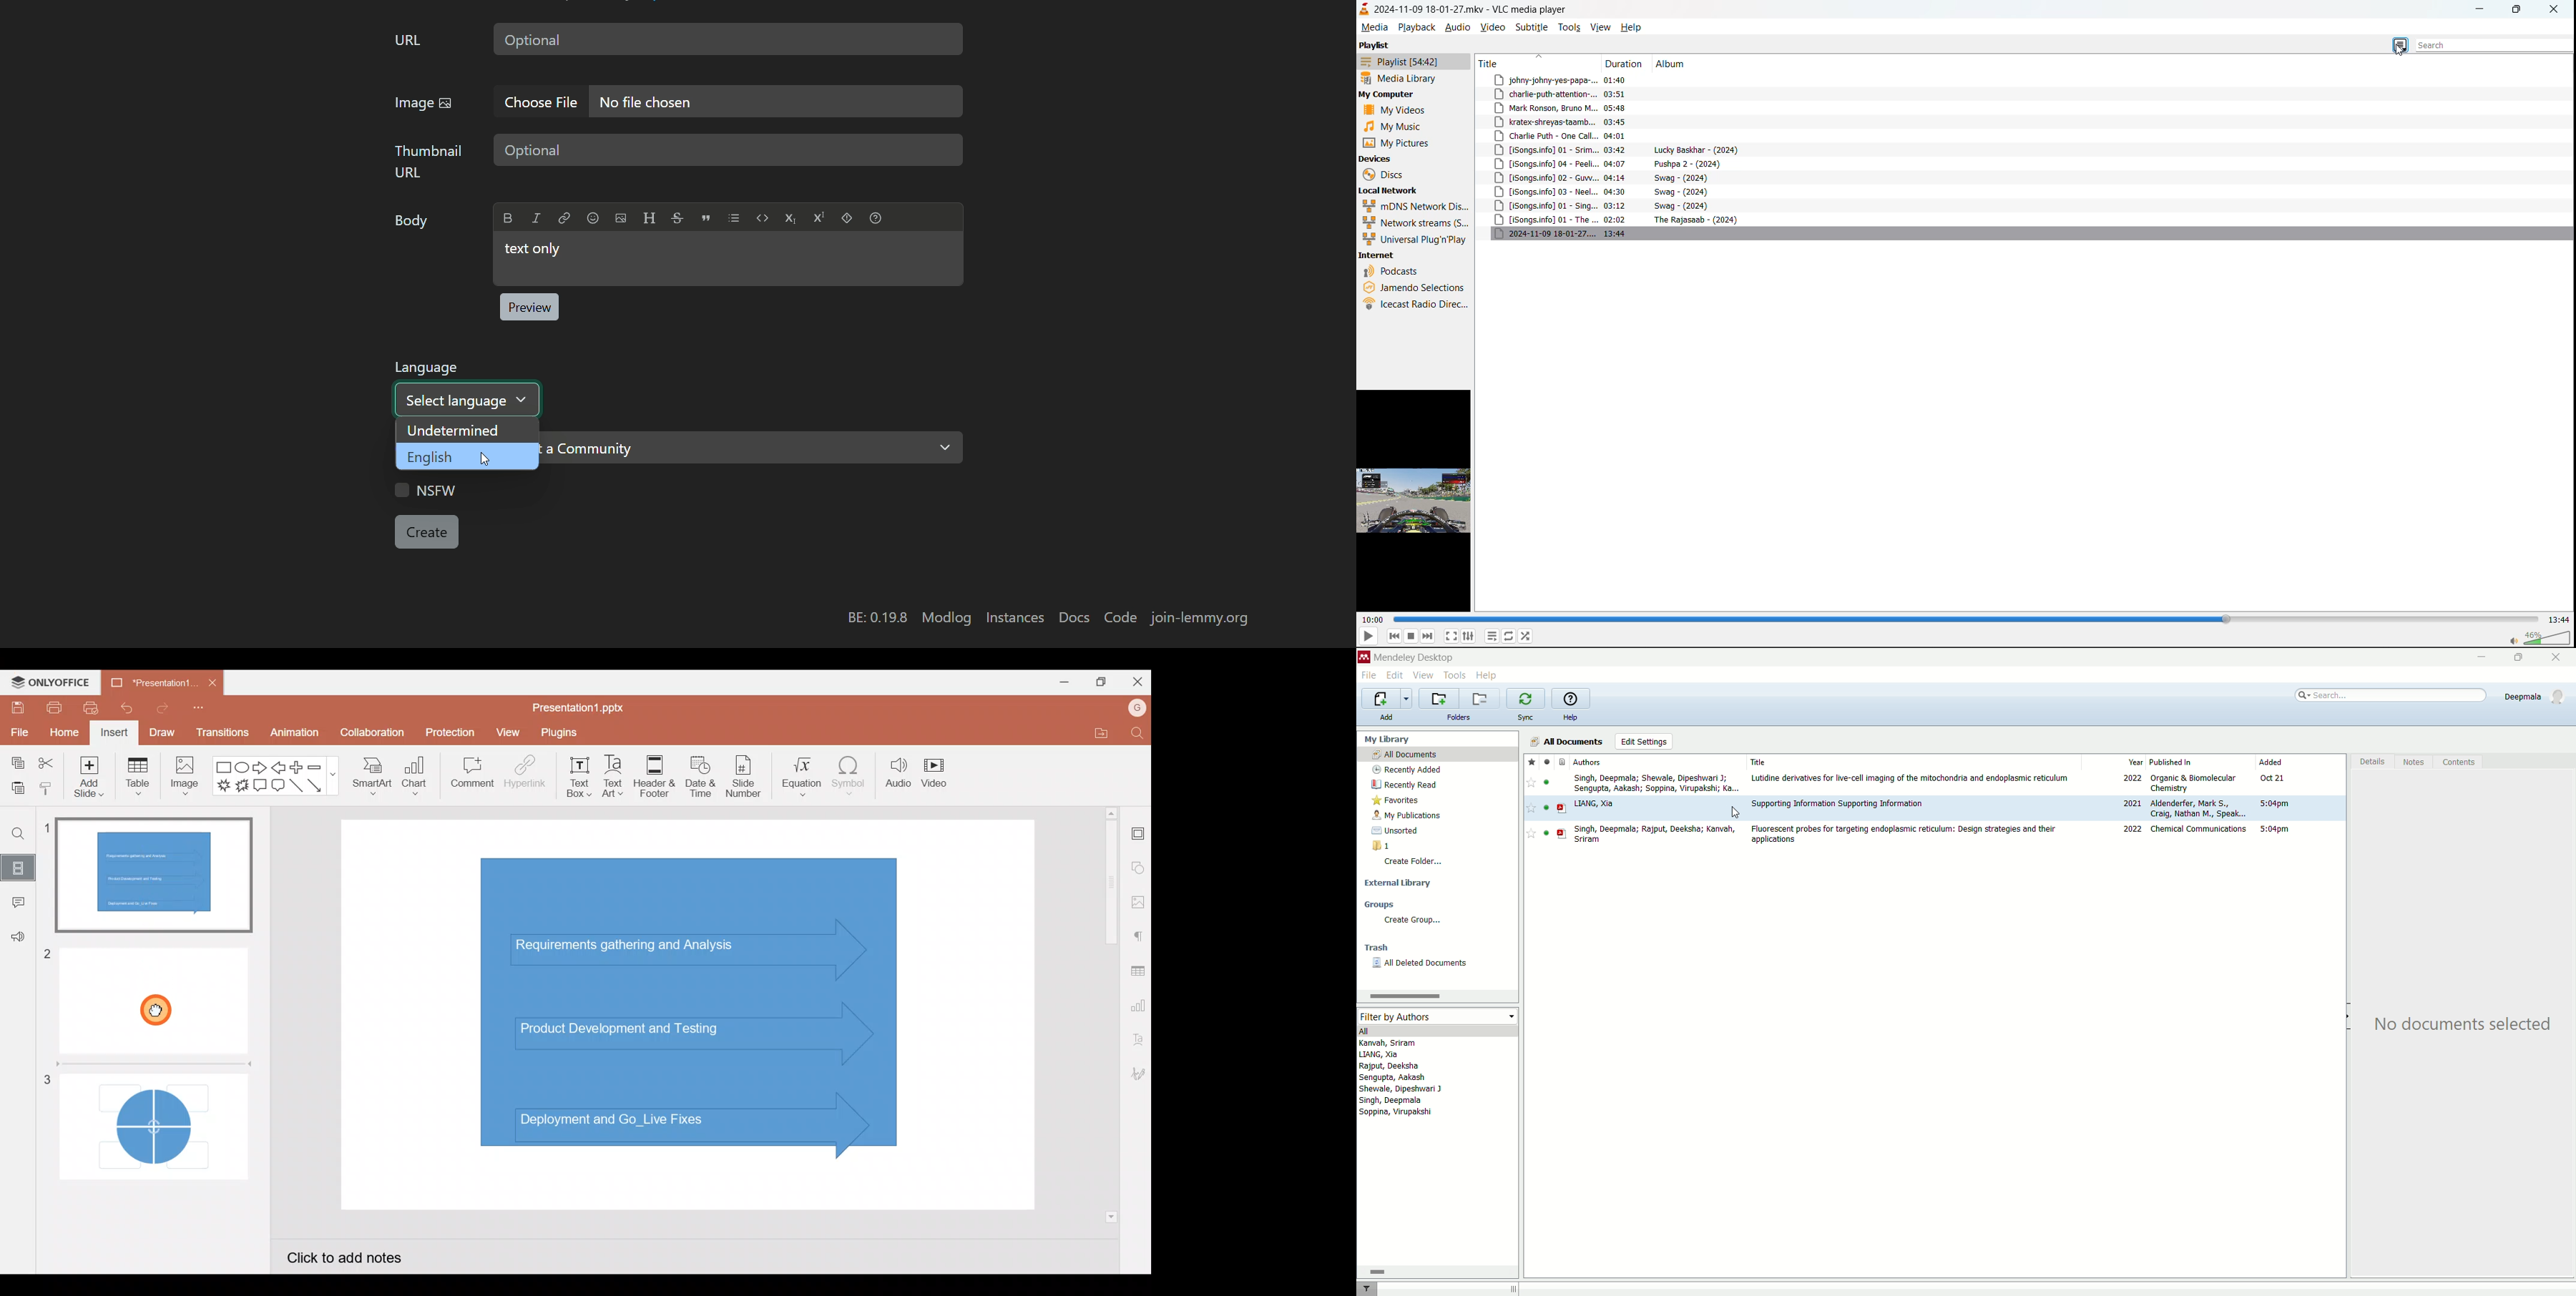 The width and height of the screenshot is (2576, 1316). I want to click on tools, so click(1572, 27).